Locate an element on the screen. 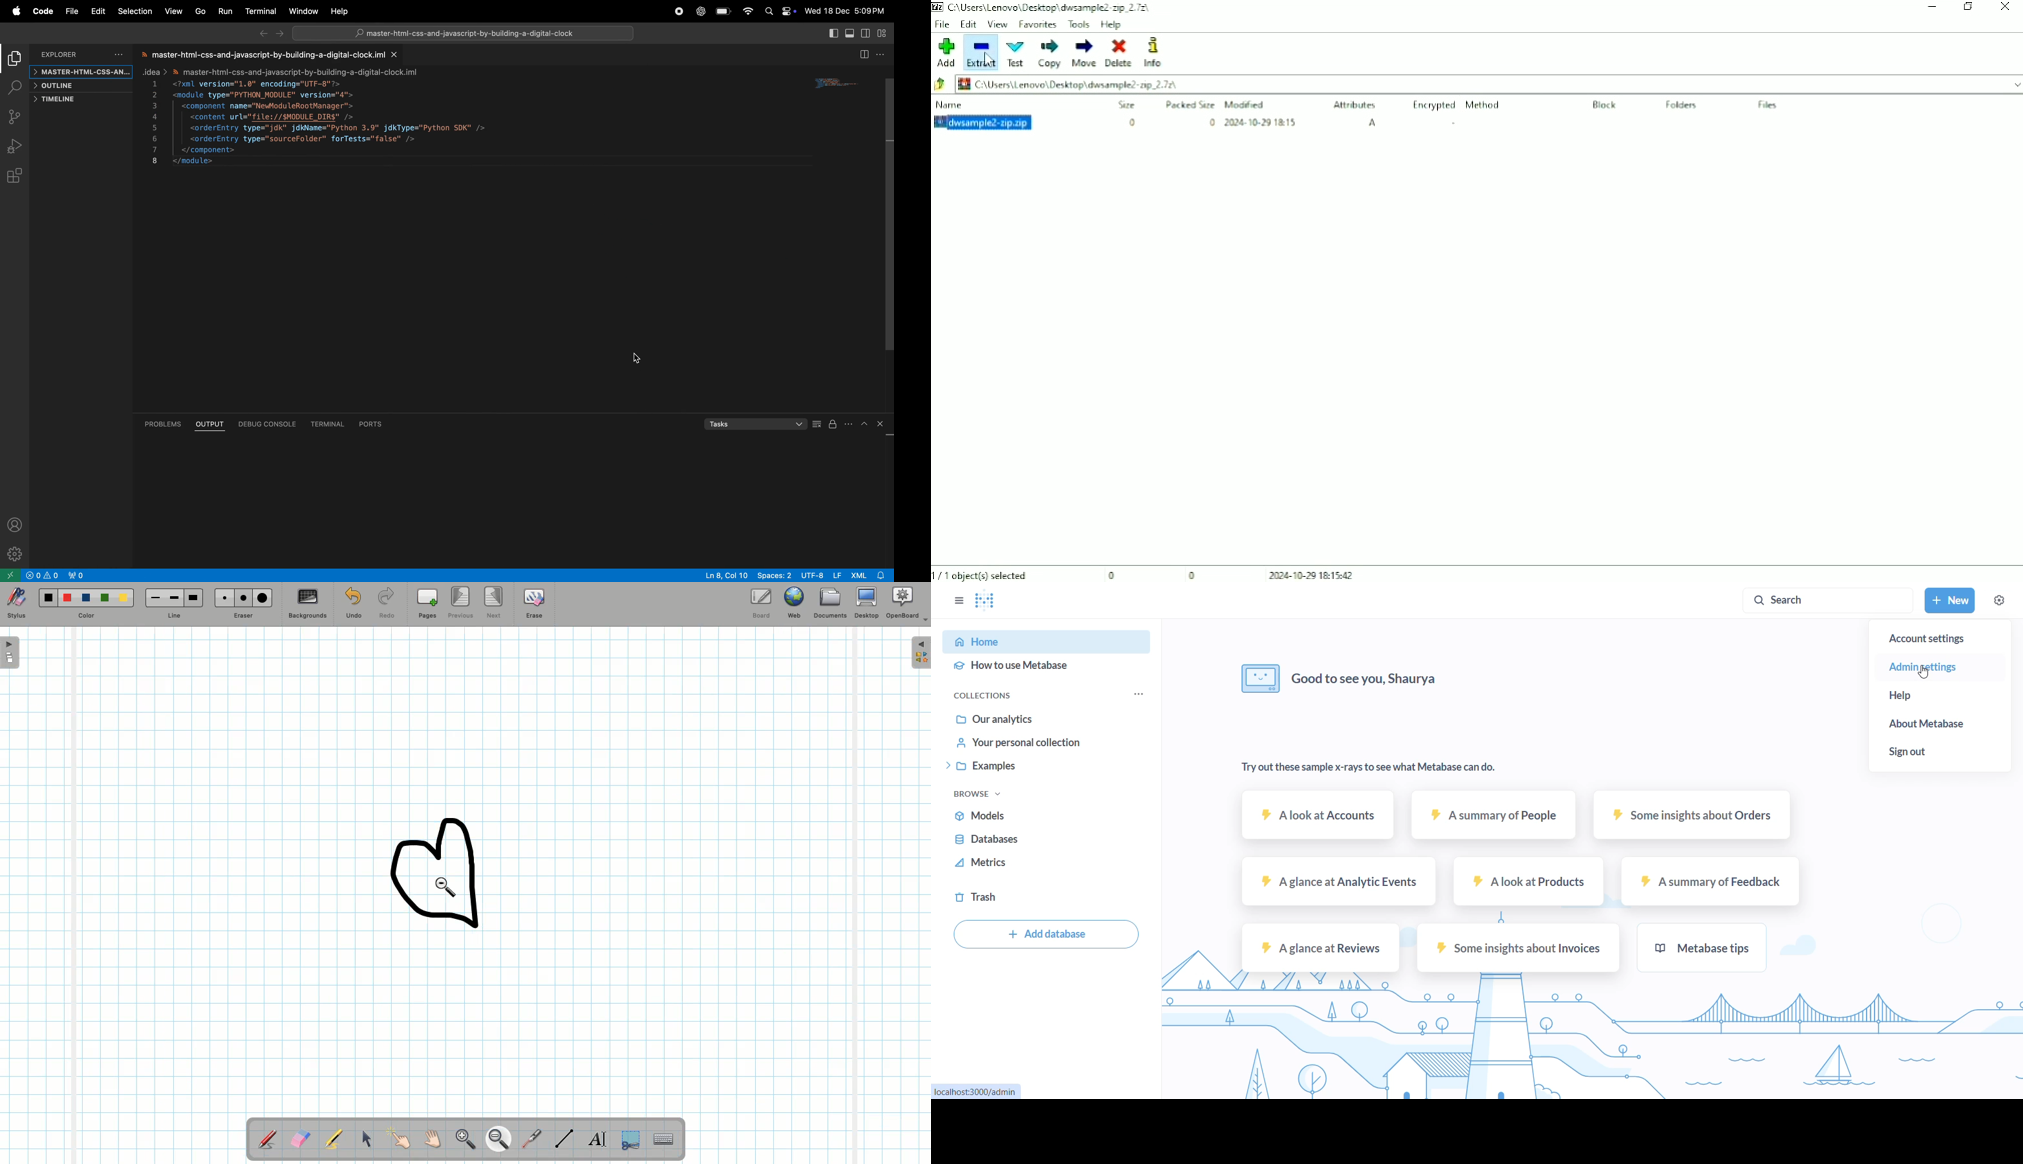  A summary of people sample is located at coordinates (1497, 817).